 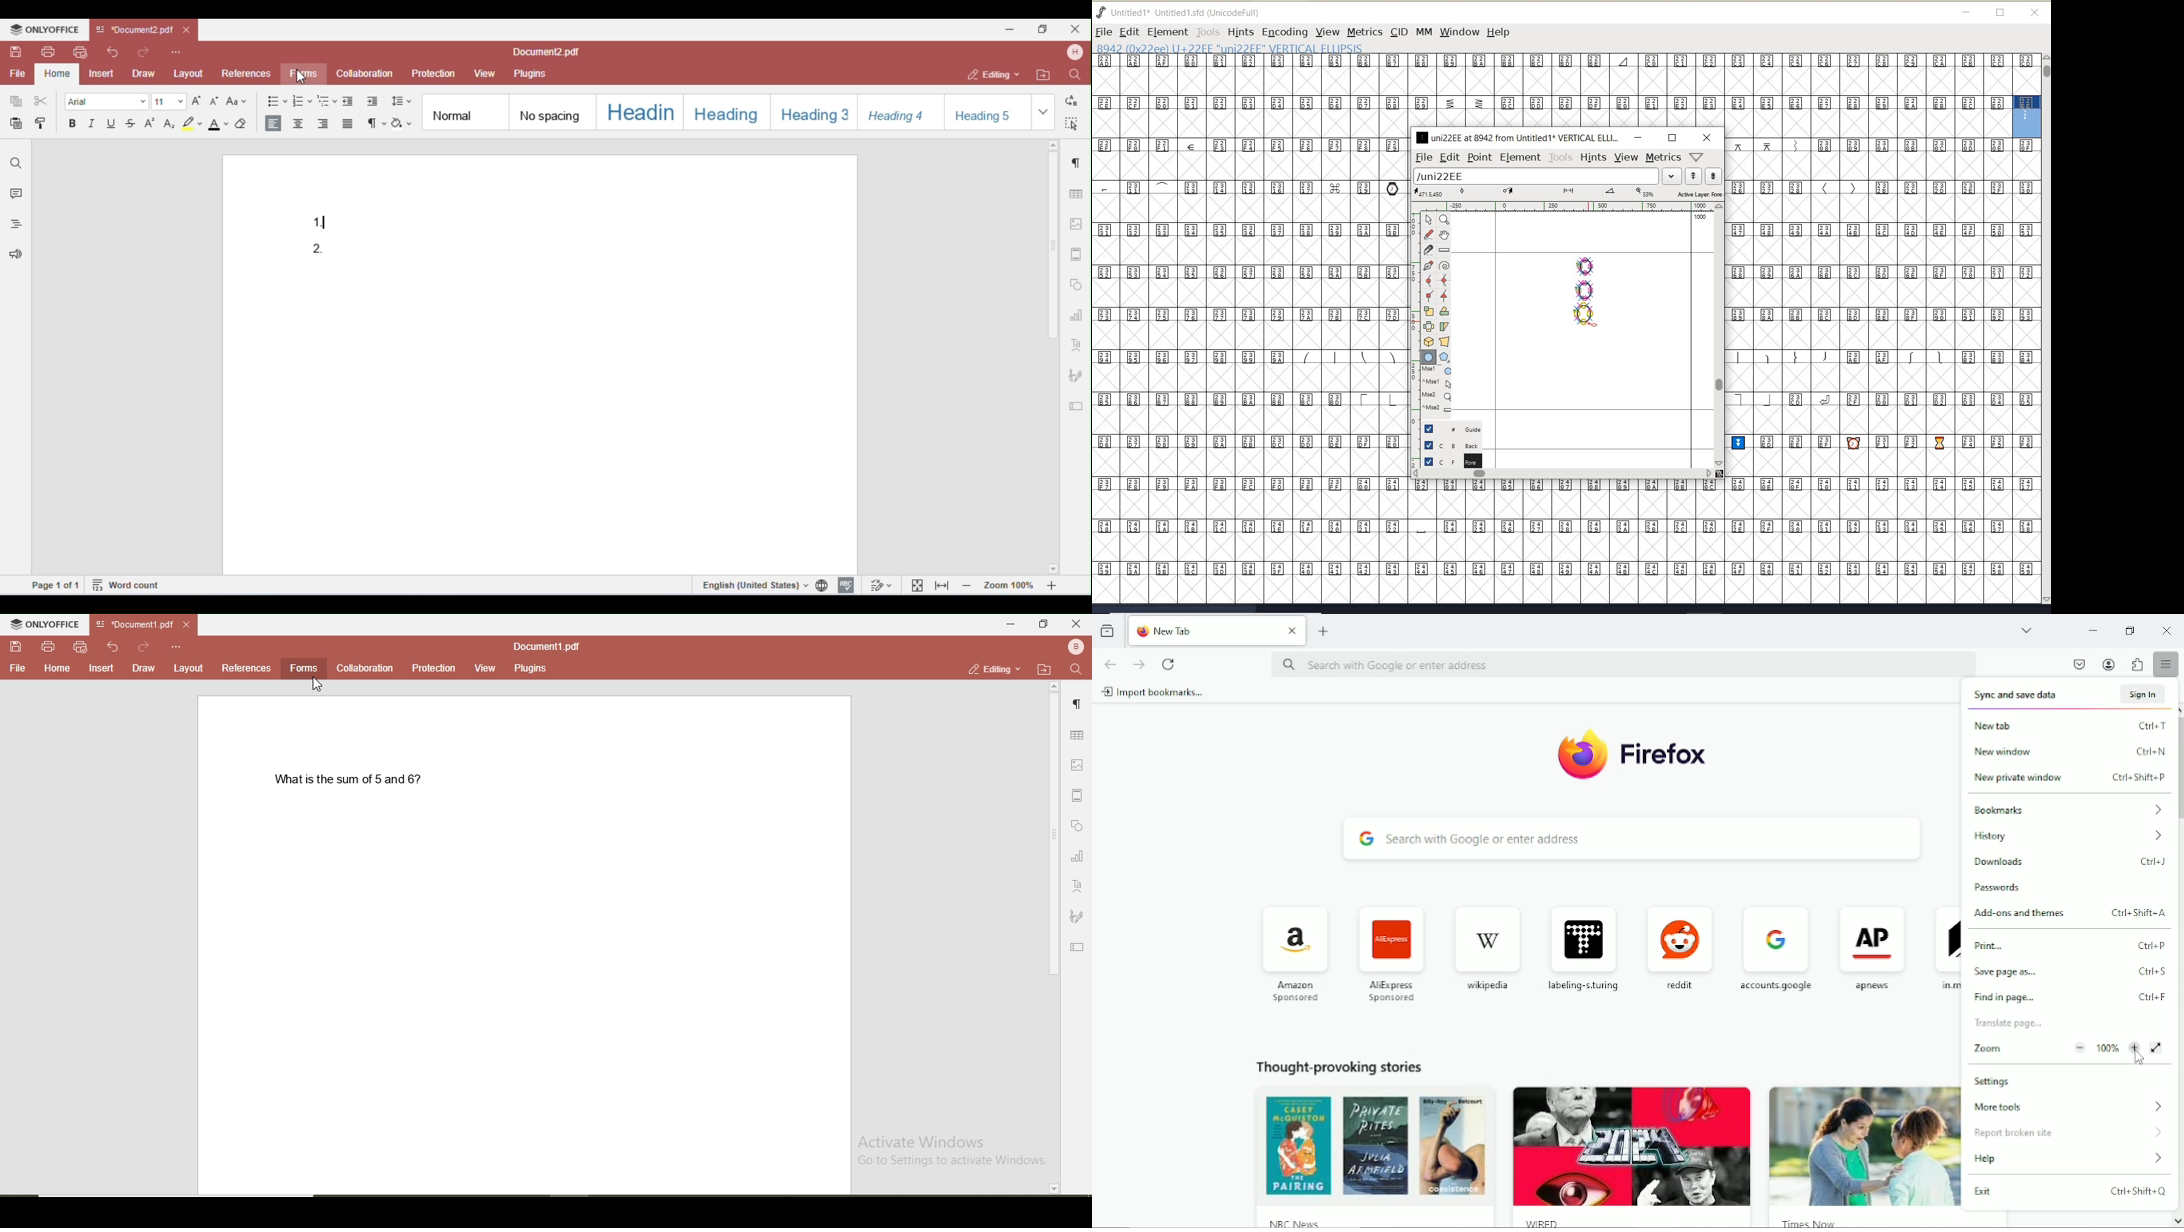 I want to click on Restore down, so click(x=2130, y=630).